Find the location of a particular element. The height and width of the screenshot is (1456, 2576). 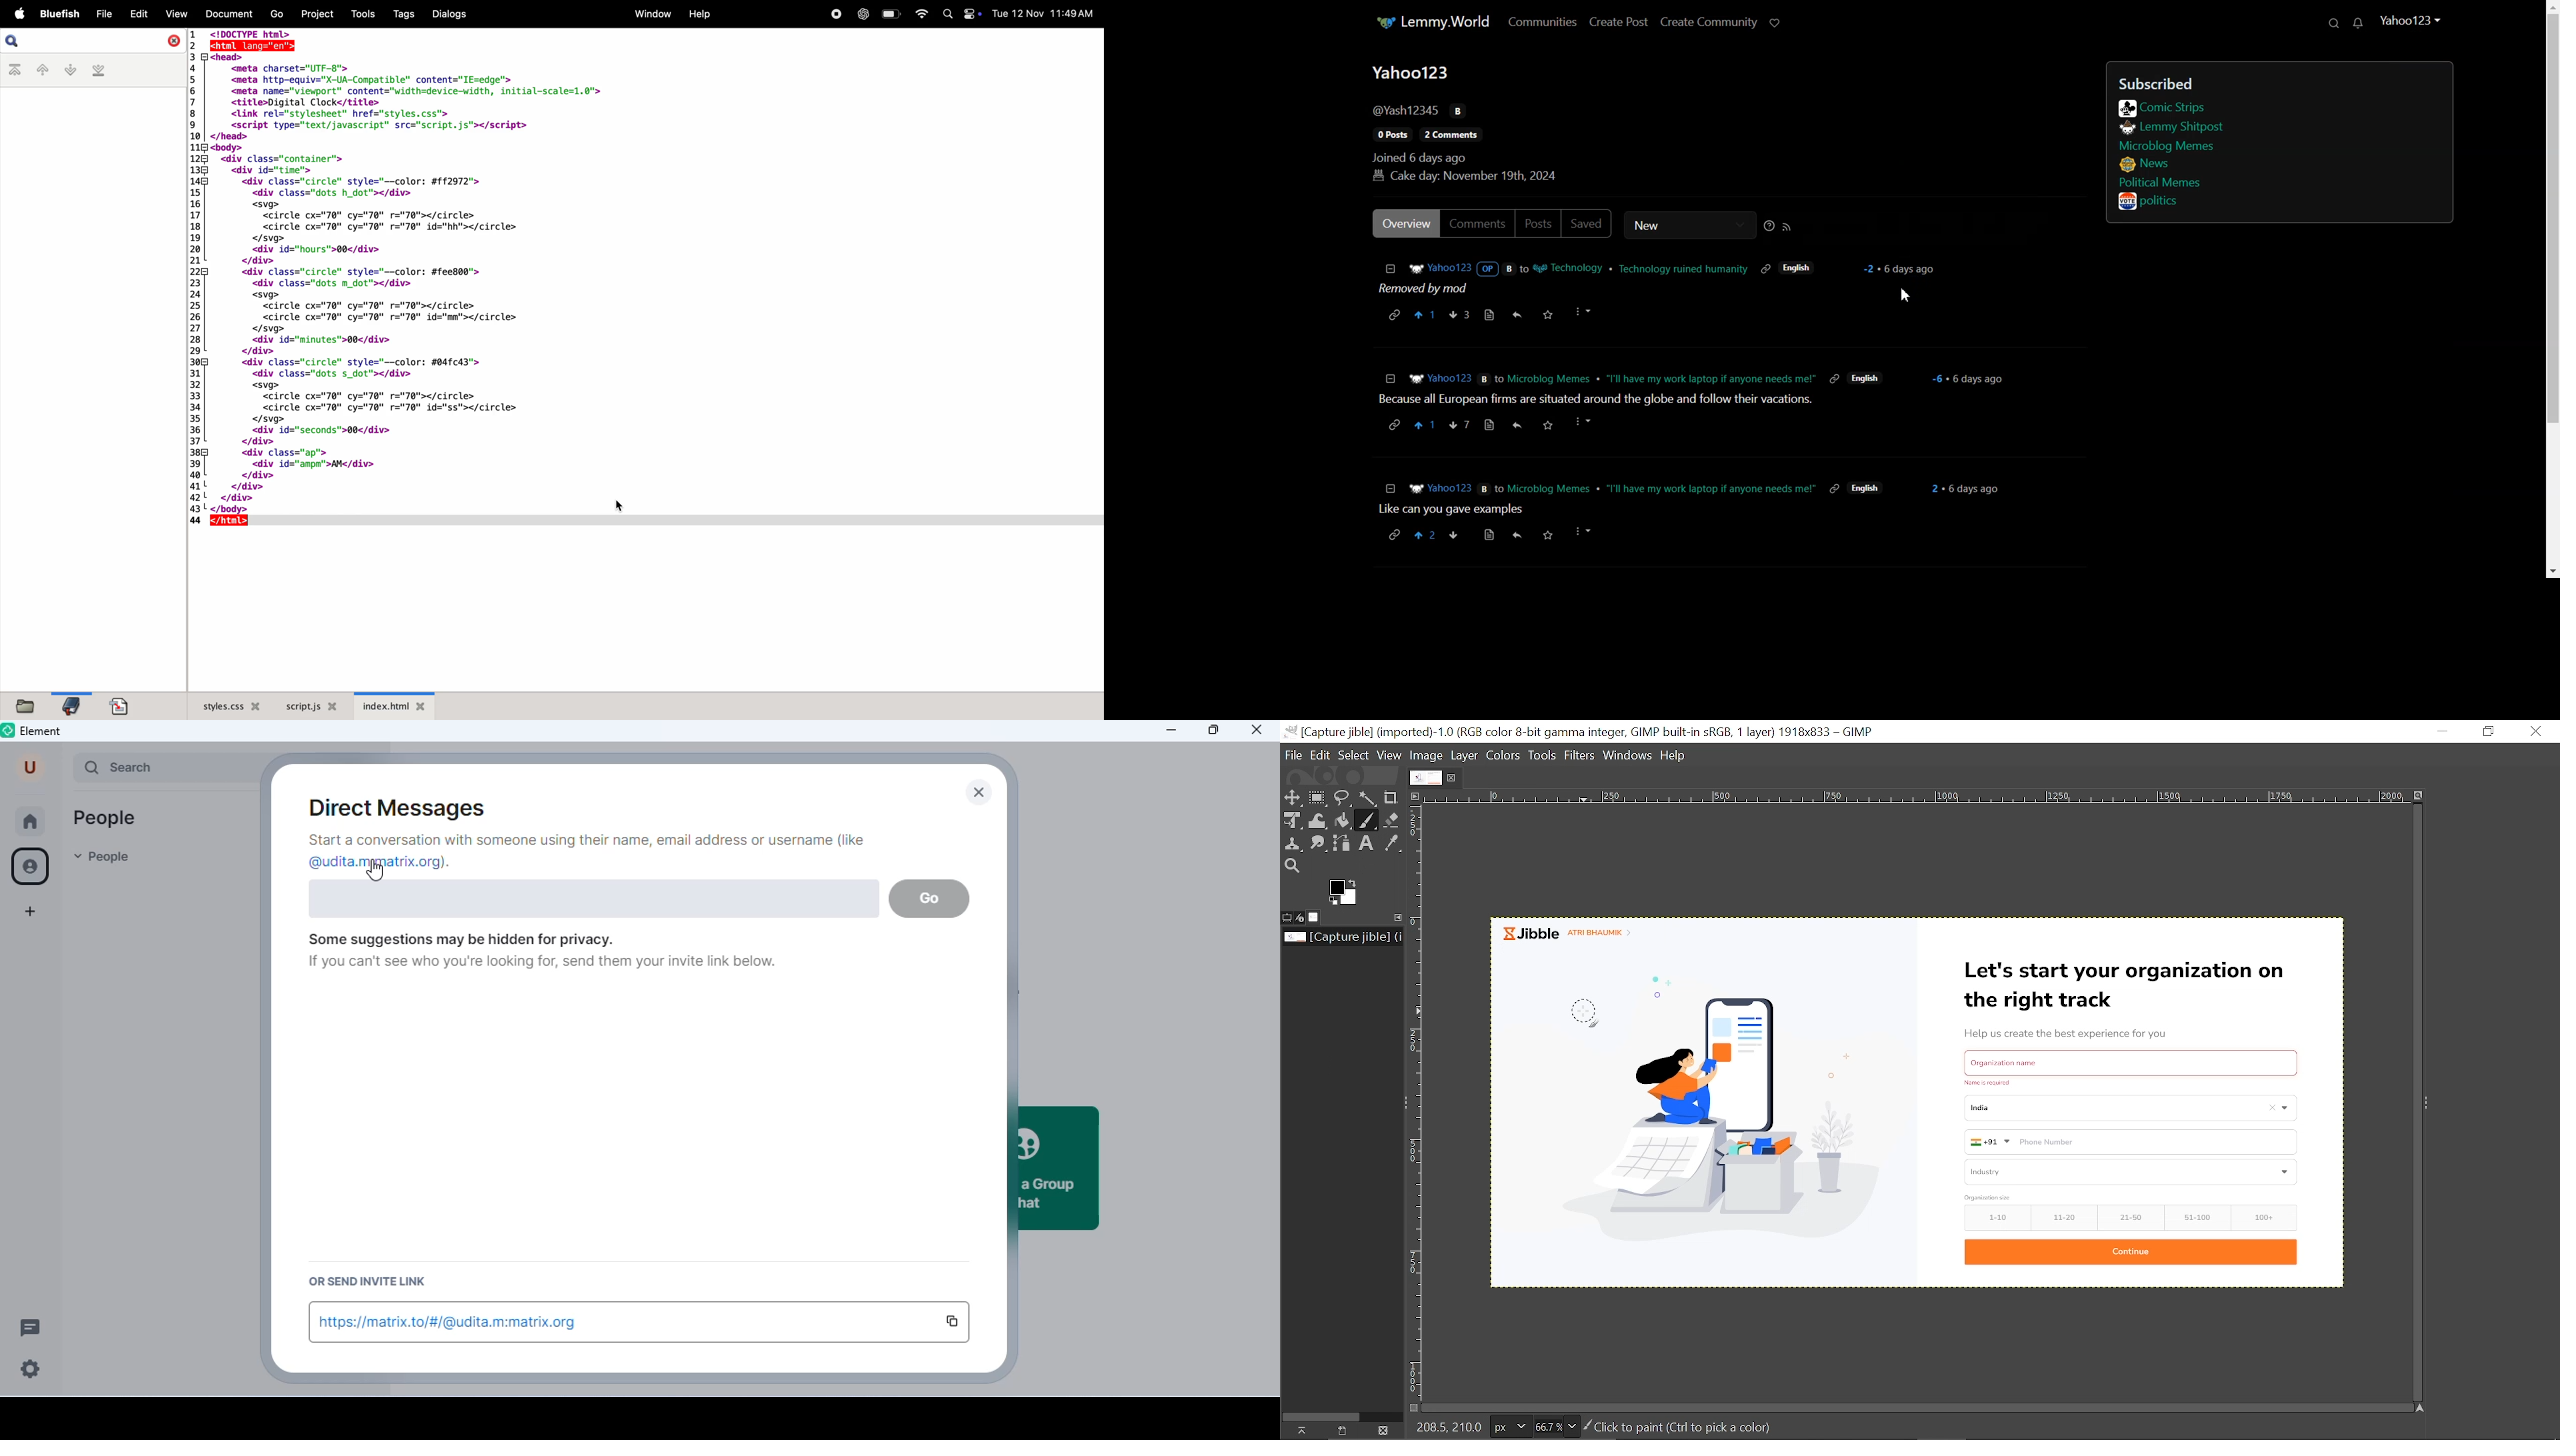

cama Soca is located at coordinates (1517, 536).